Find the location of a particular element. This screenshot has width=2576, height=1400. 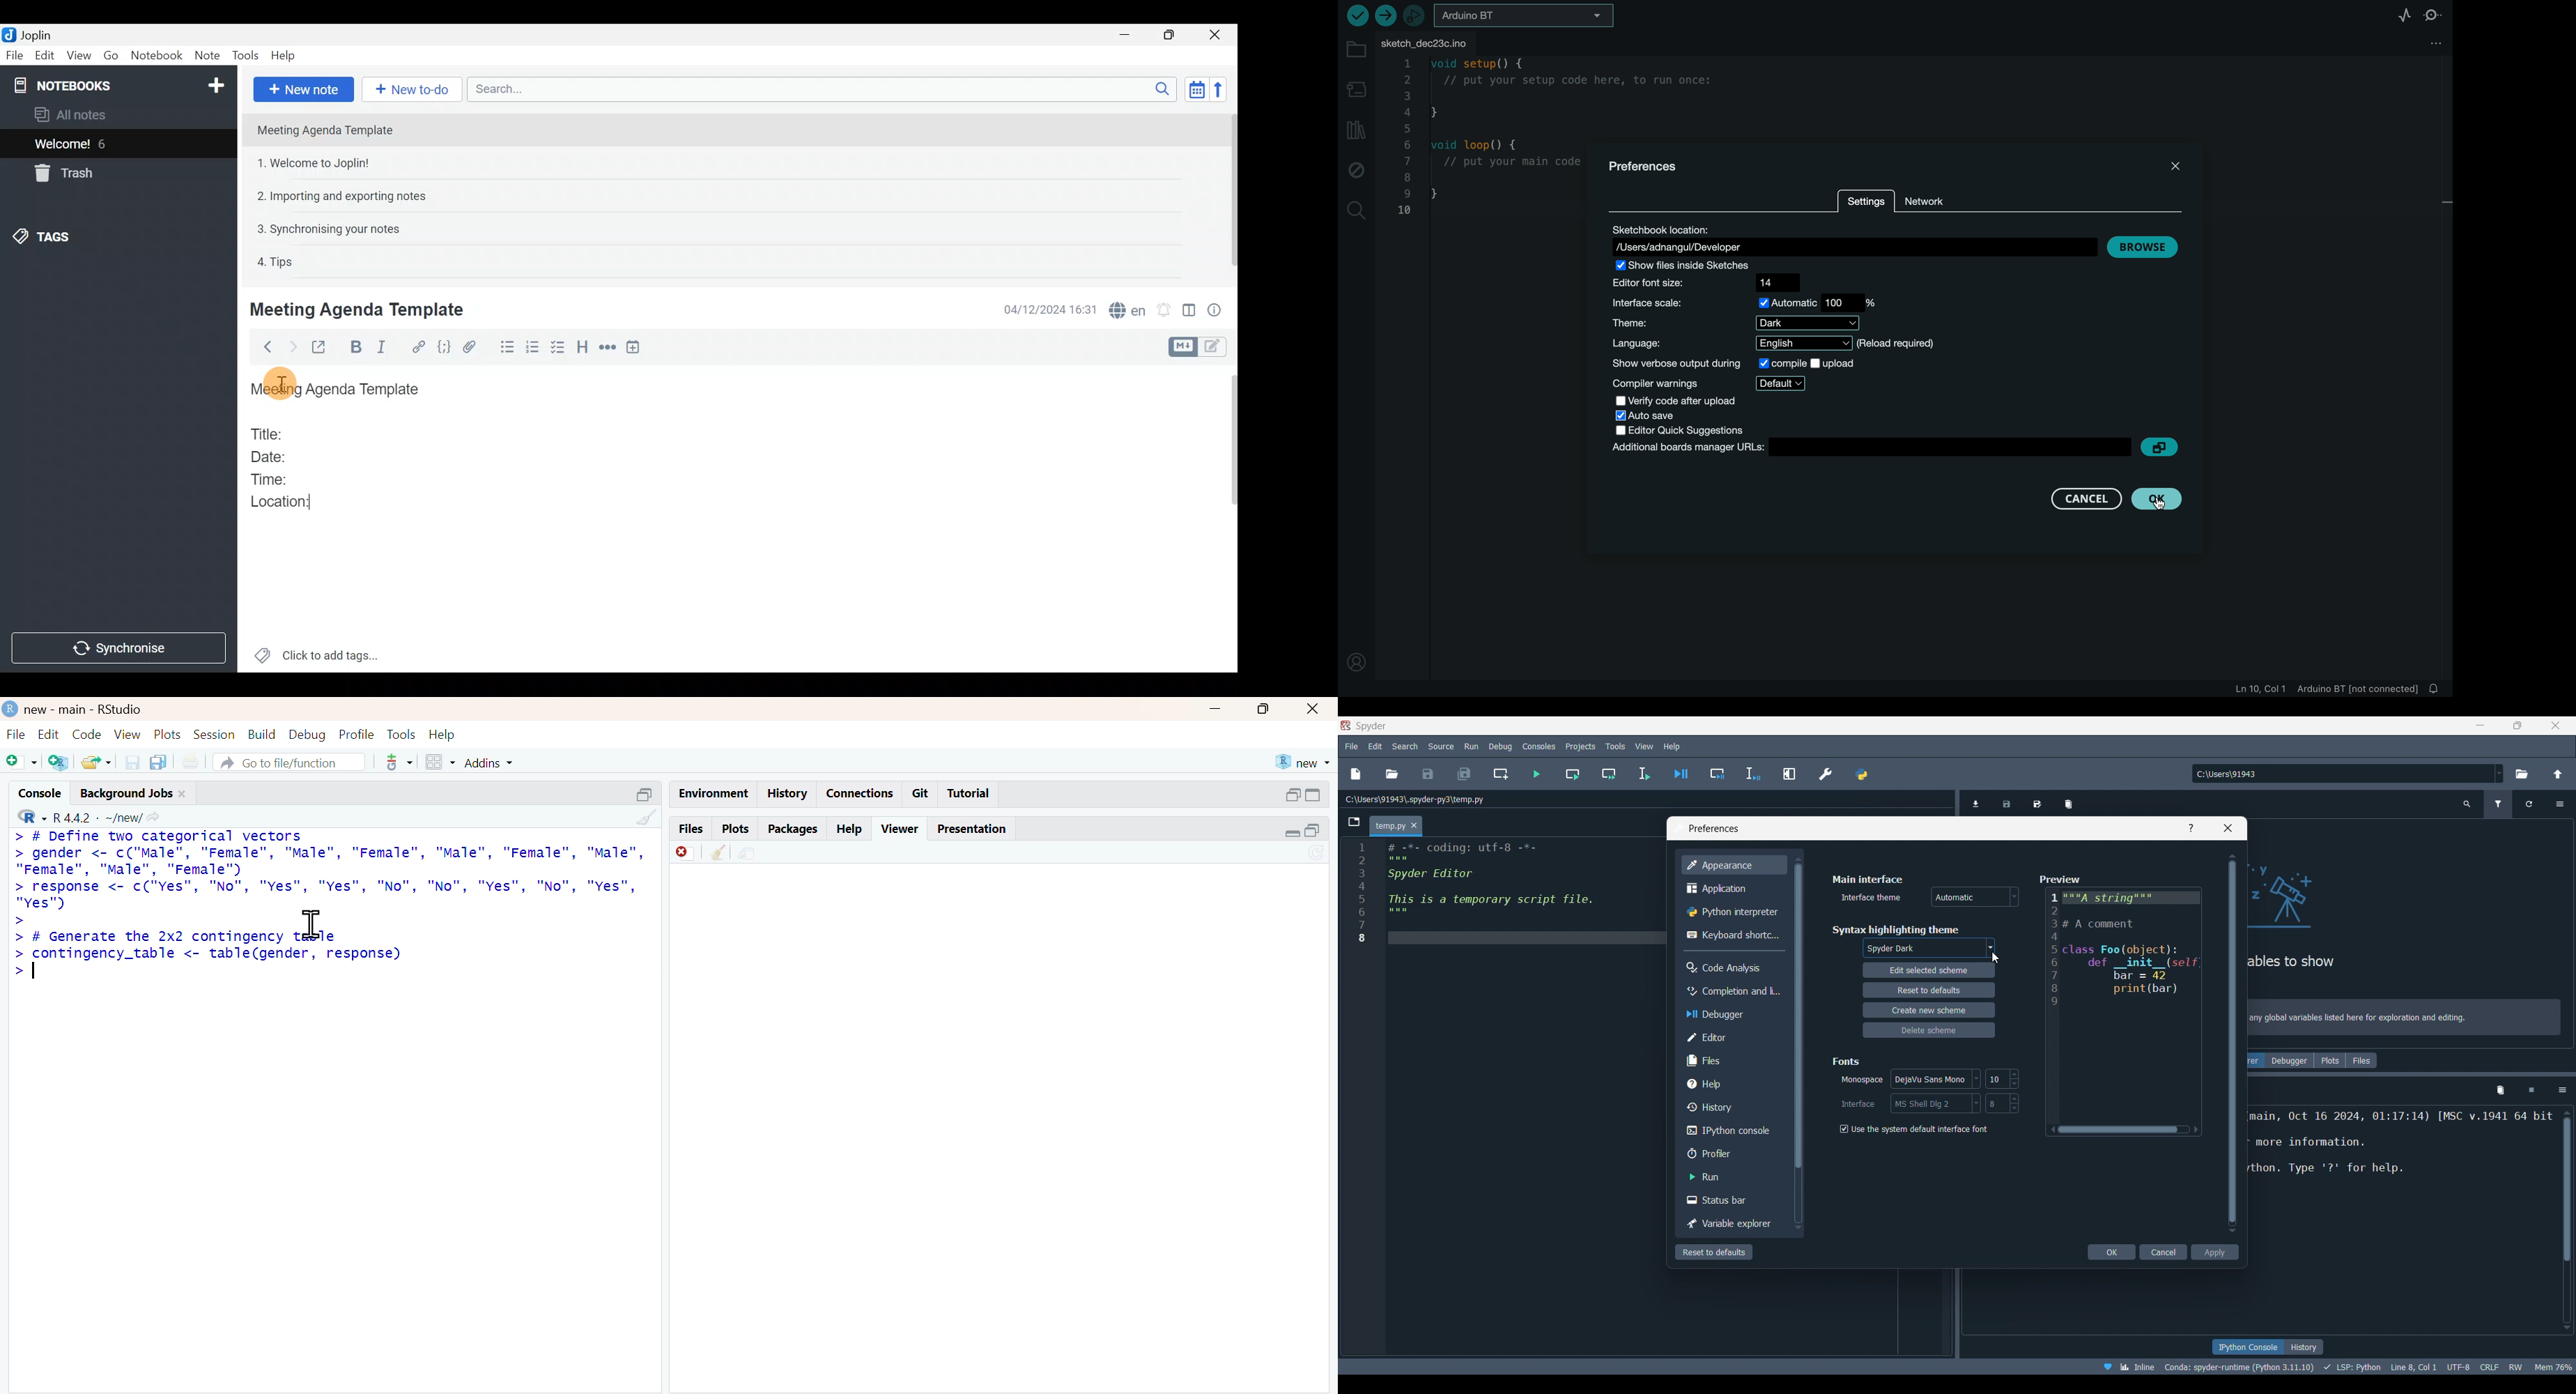

Save data as is located at coordinates (2037, 800).